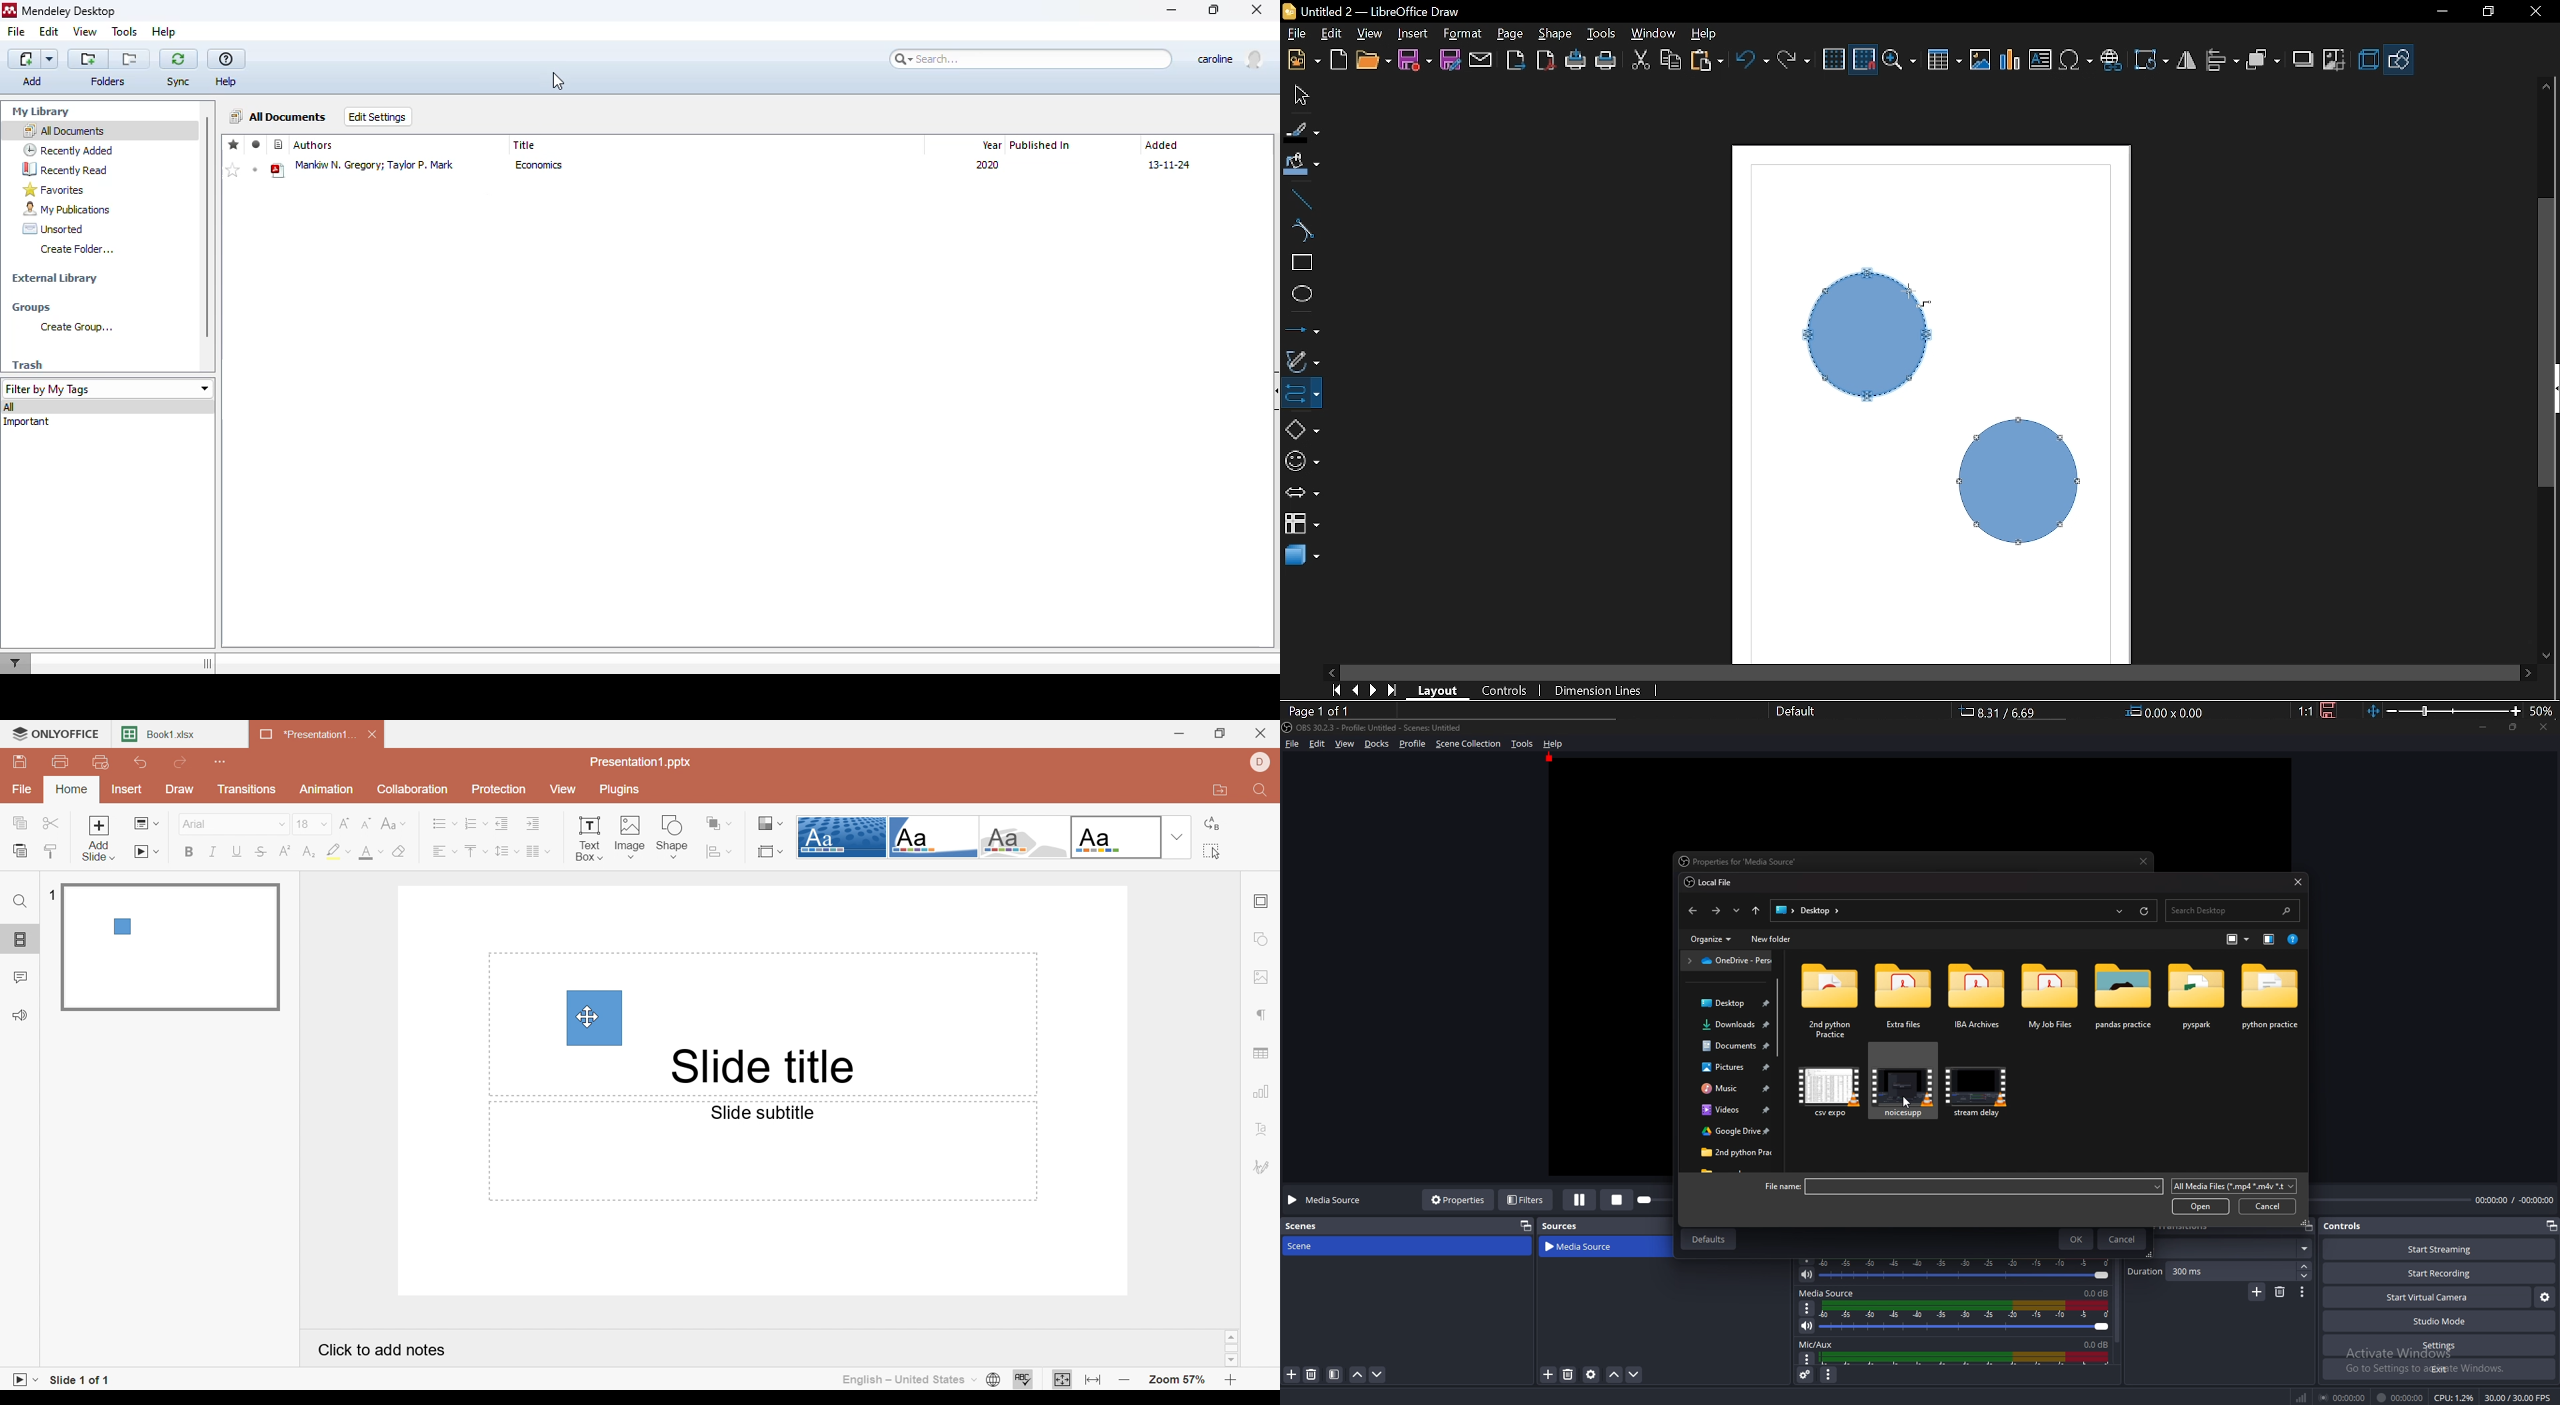  Describe the element at coordinates (1620, 1199) in the screenshot. I see `stop` at that location.